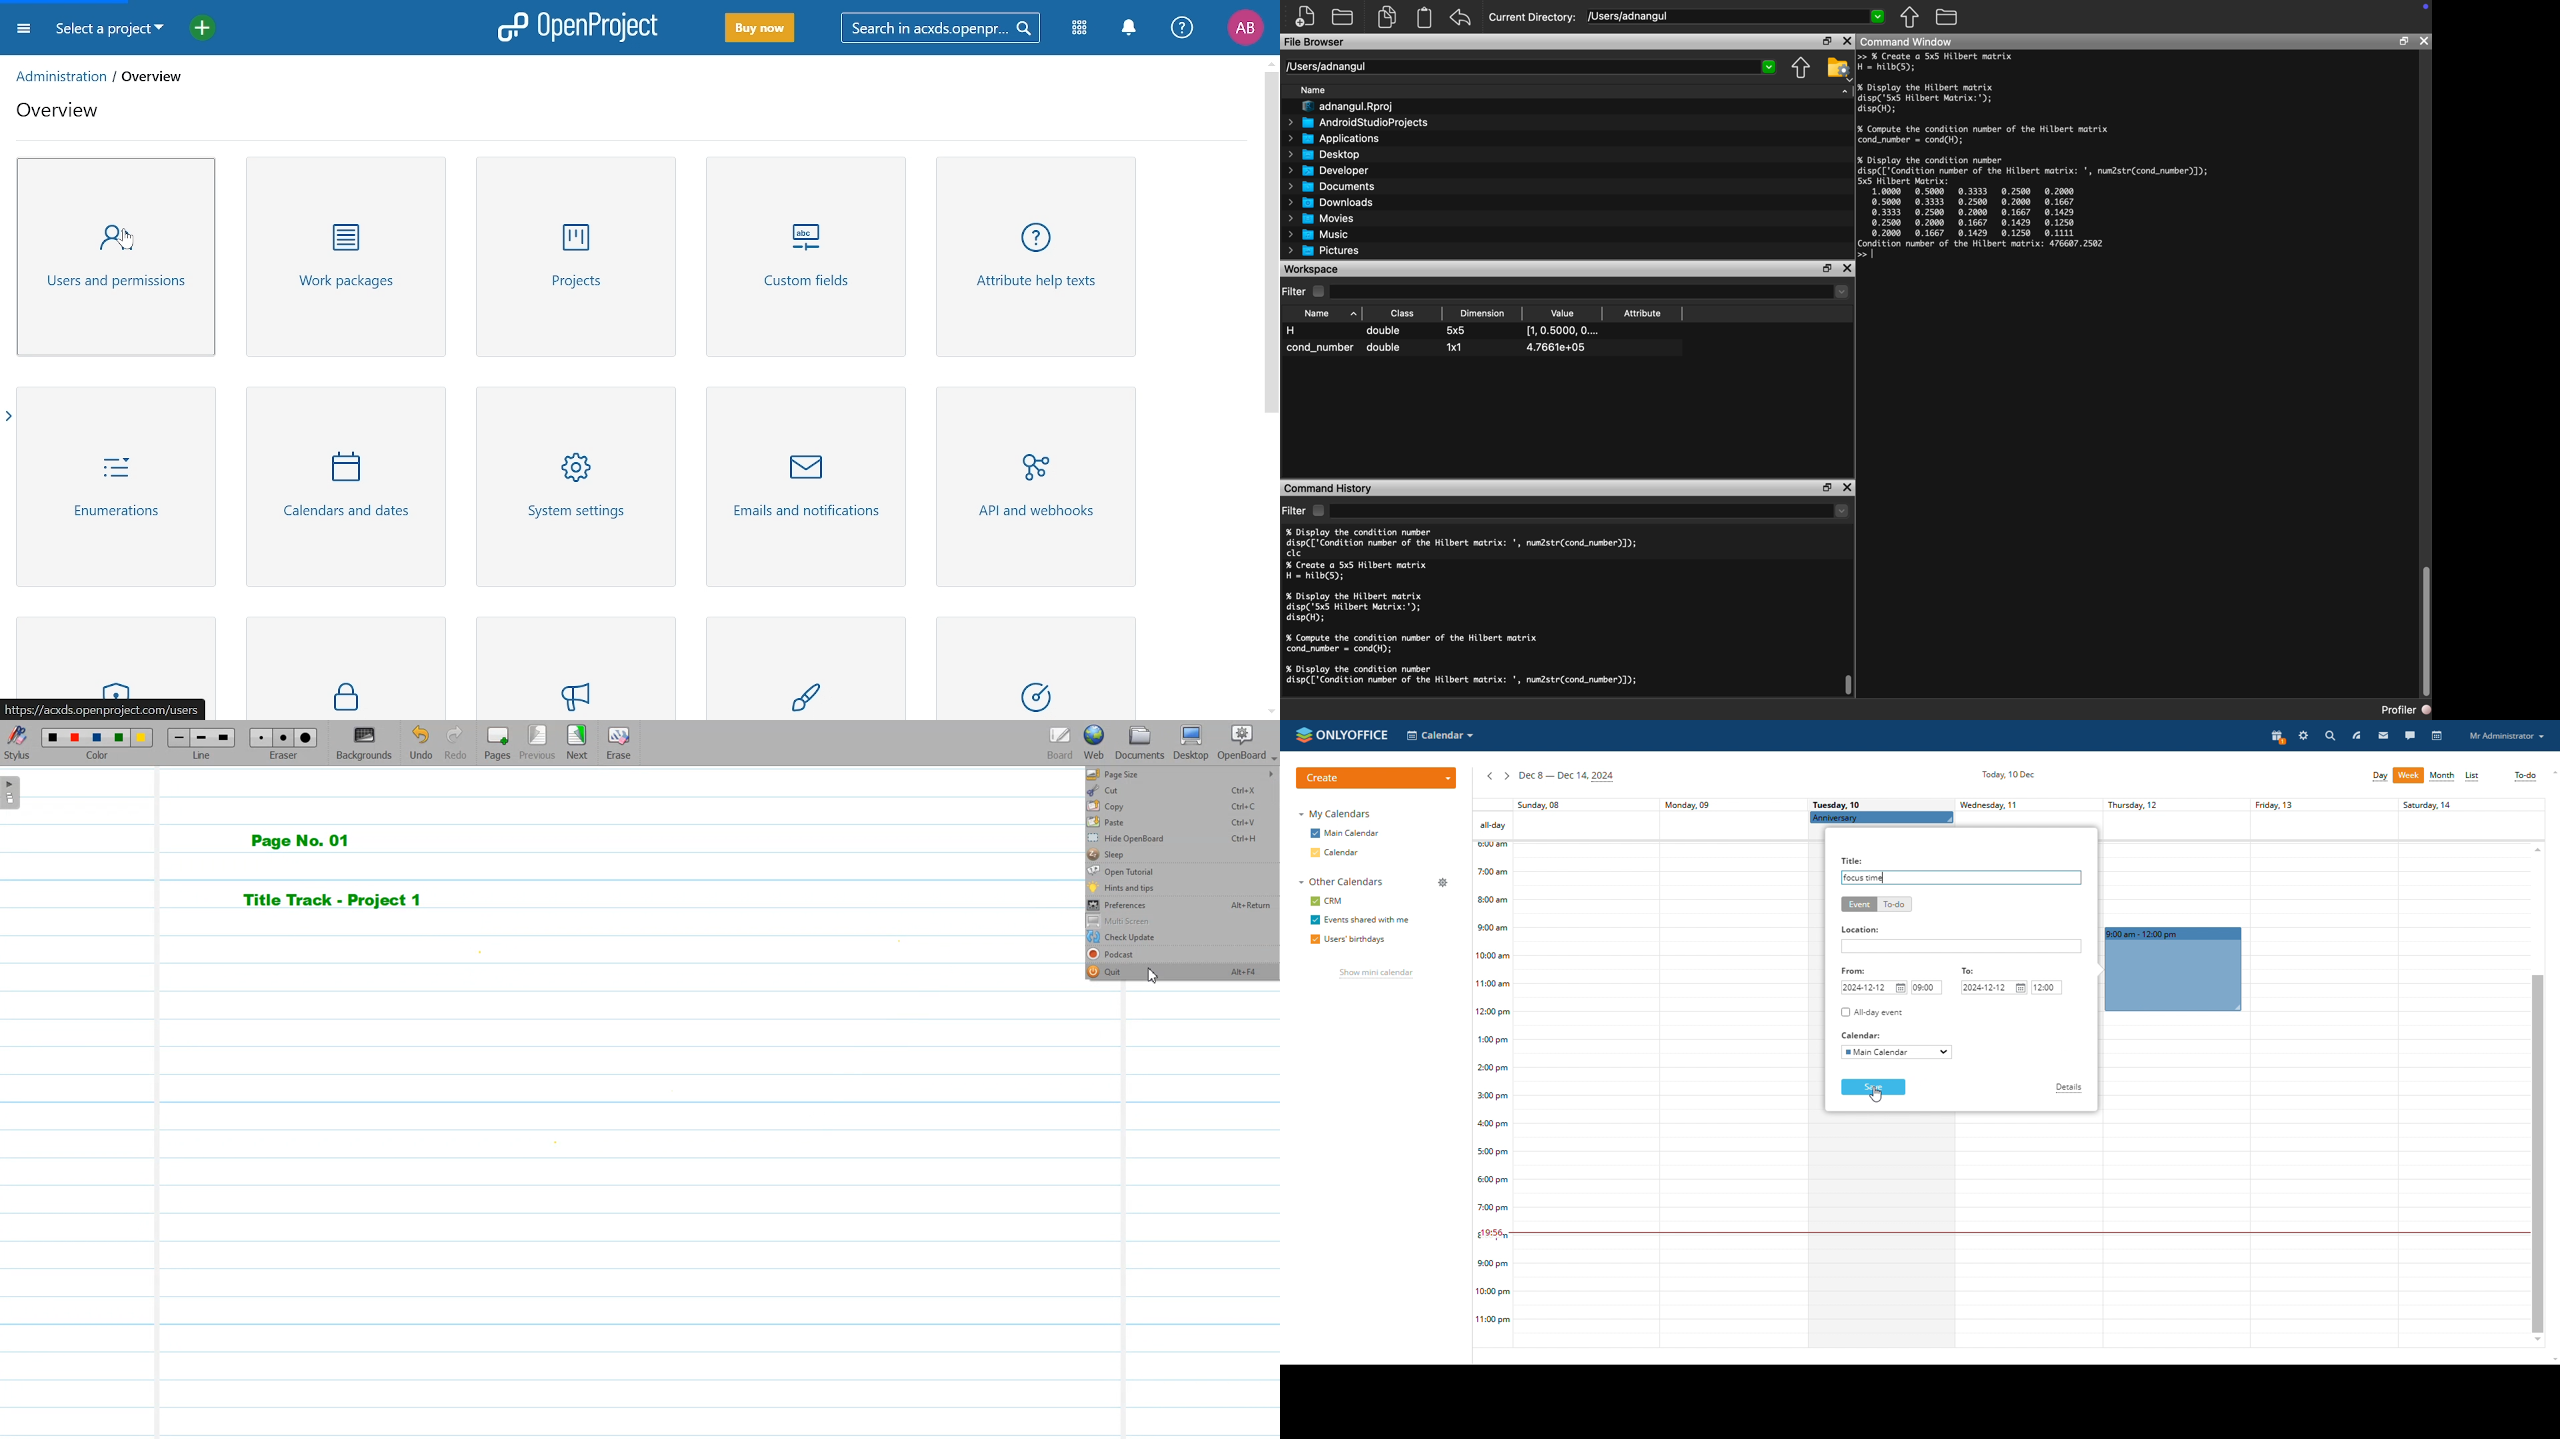 This screenshot has width=2576, height=1456. Describe the element at coordinates (1354, 834) in the screenshot. I see `main calendar` at that location.